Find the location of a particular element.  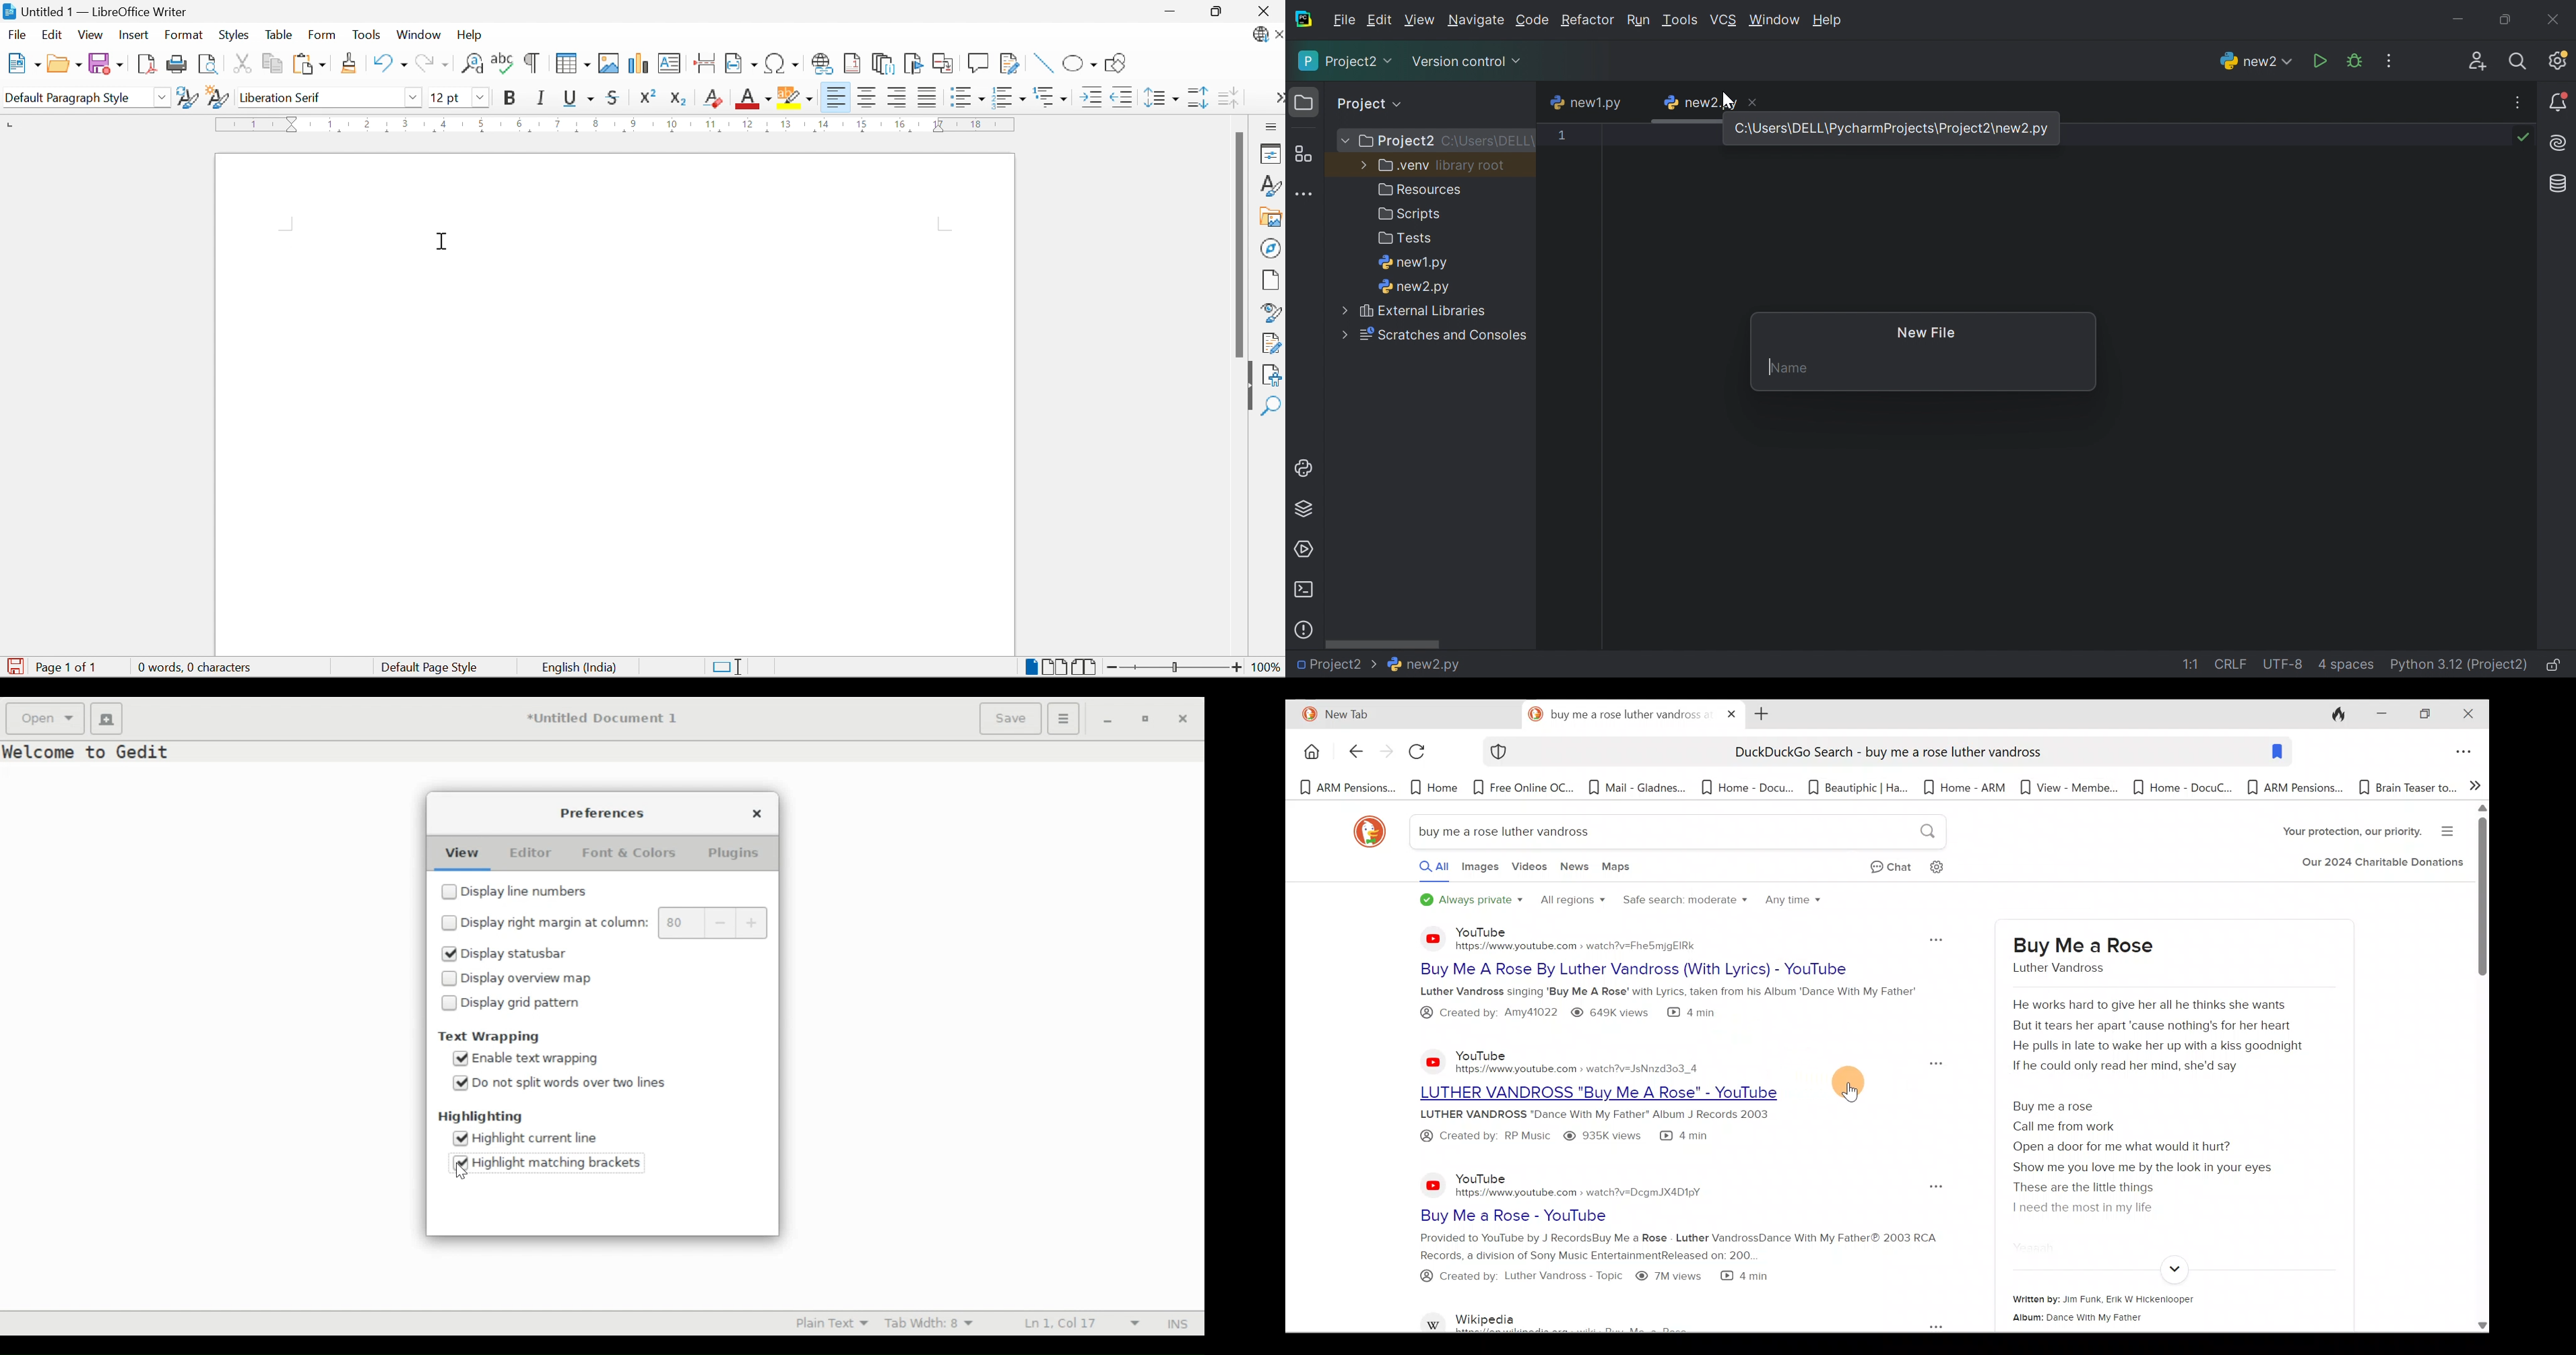

Book View is located at coordinates (1086, 667).